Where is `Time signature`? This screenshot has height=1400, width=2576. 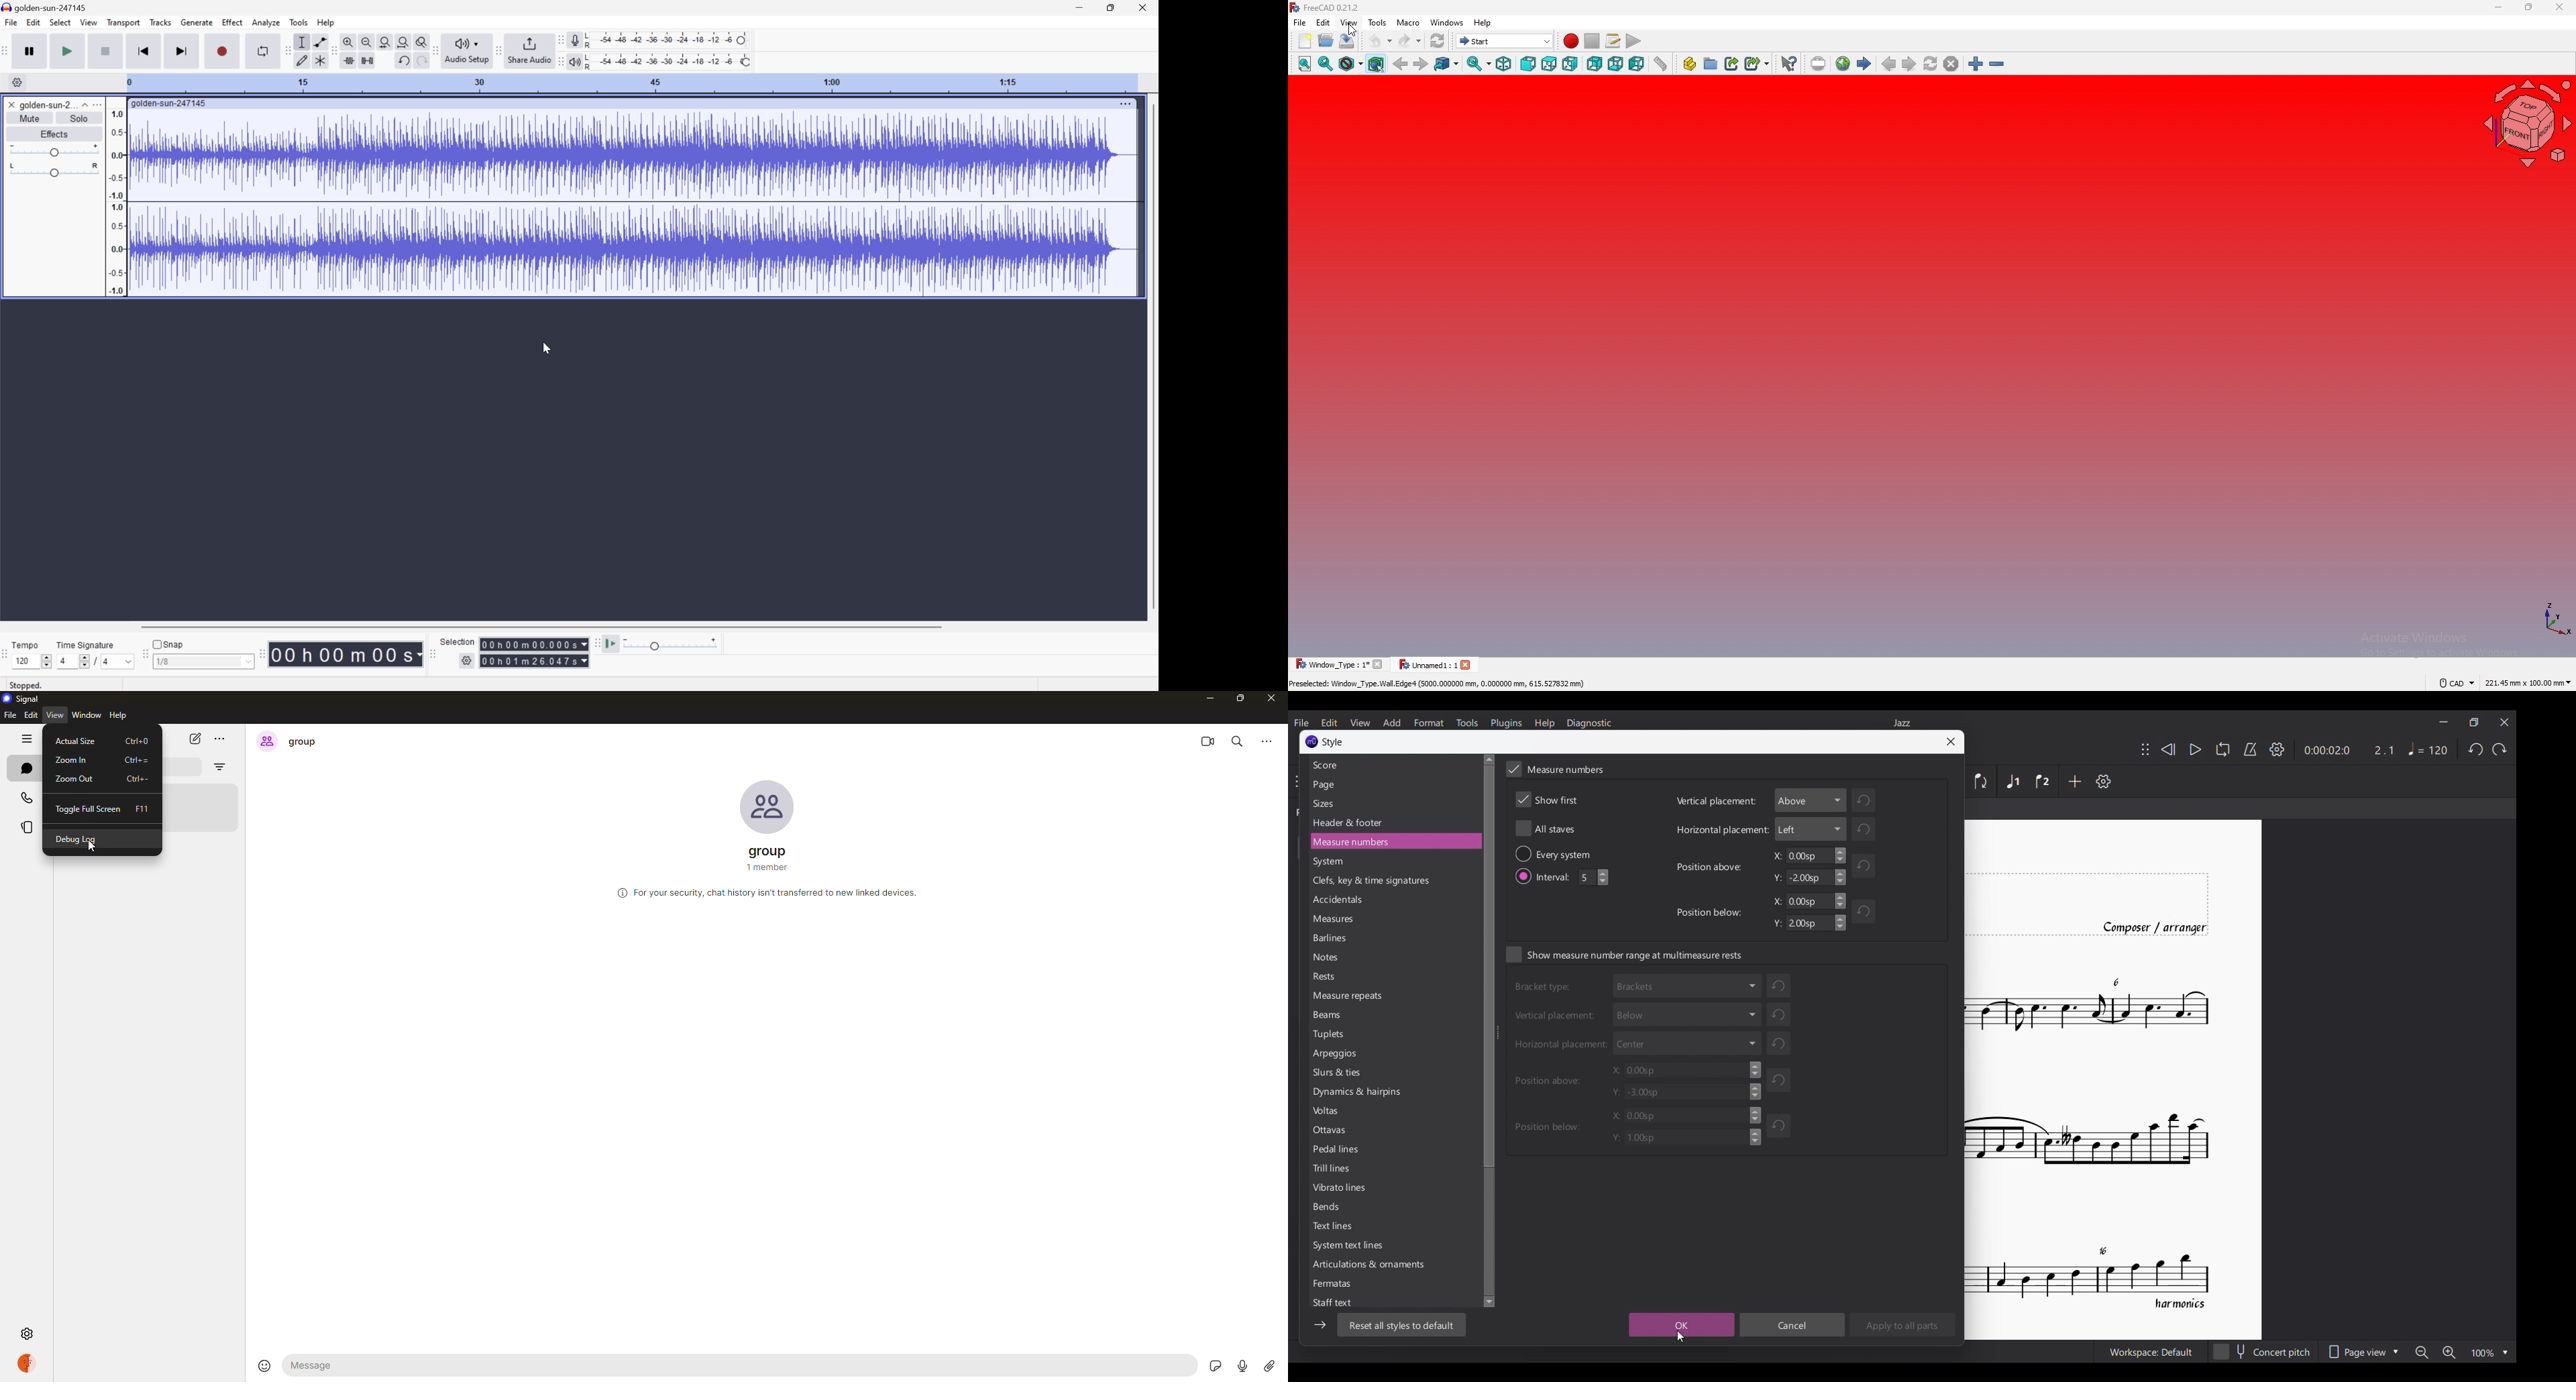
Time signature is located at coordinates (85, 644).